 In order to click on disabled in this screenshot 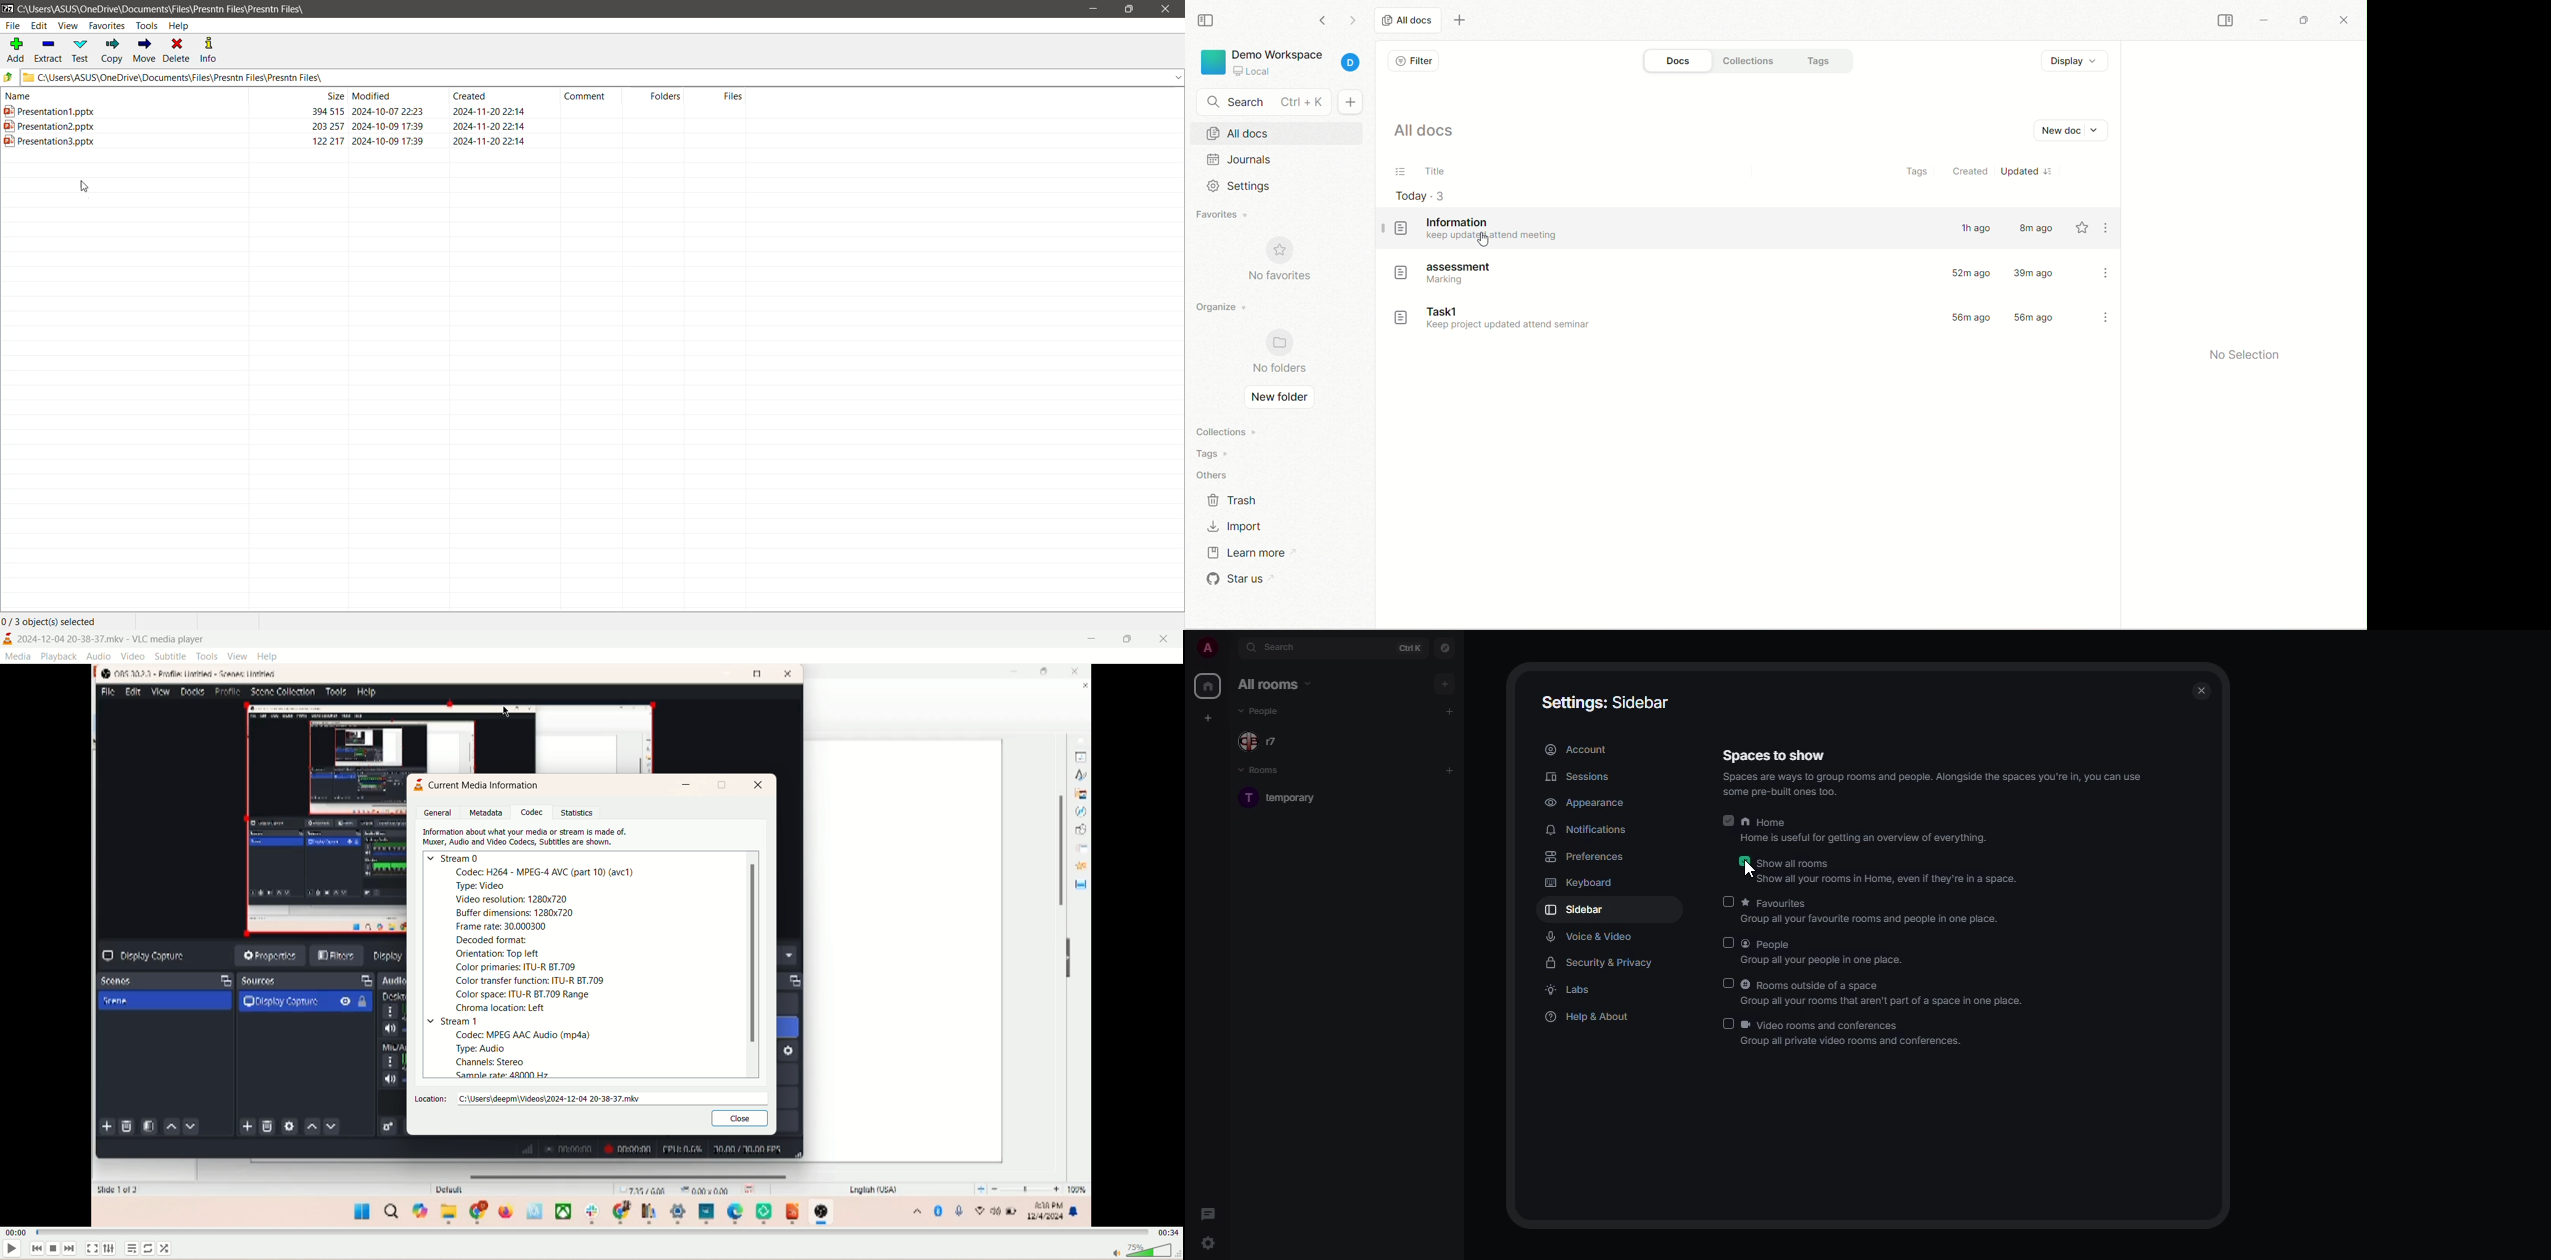, I will do `click(1727, 902)`.